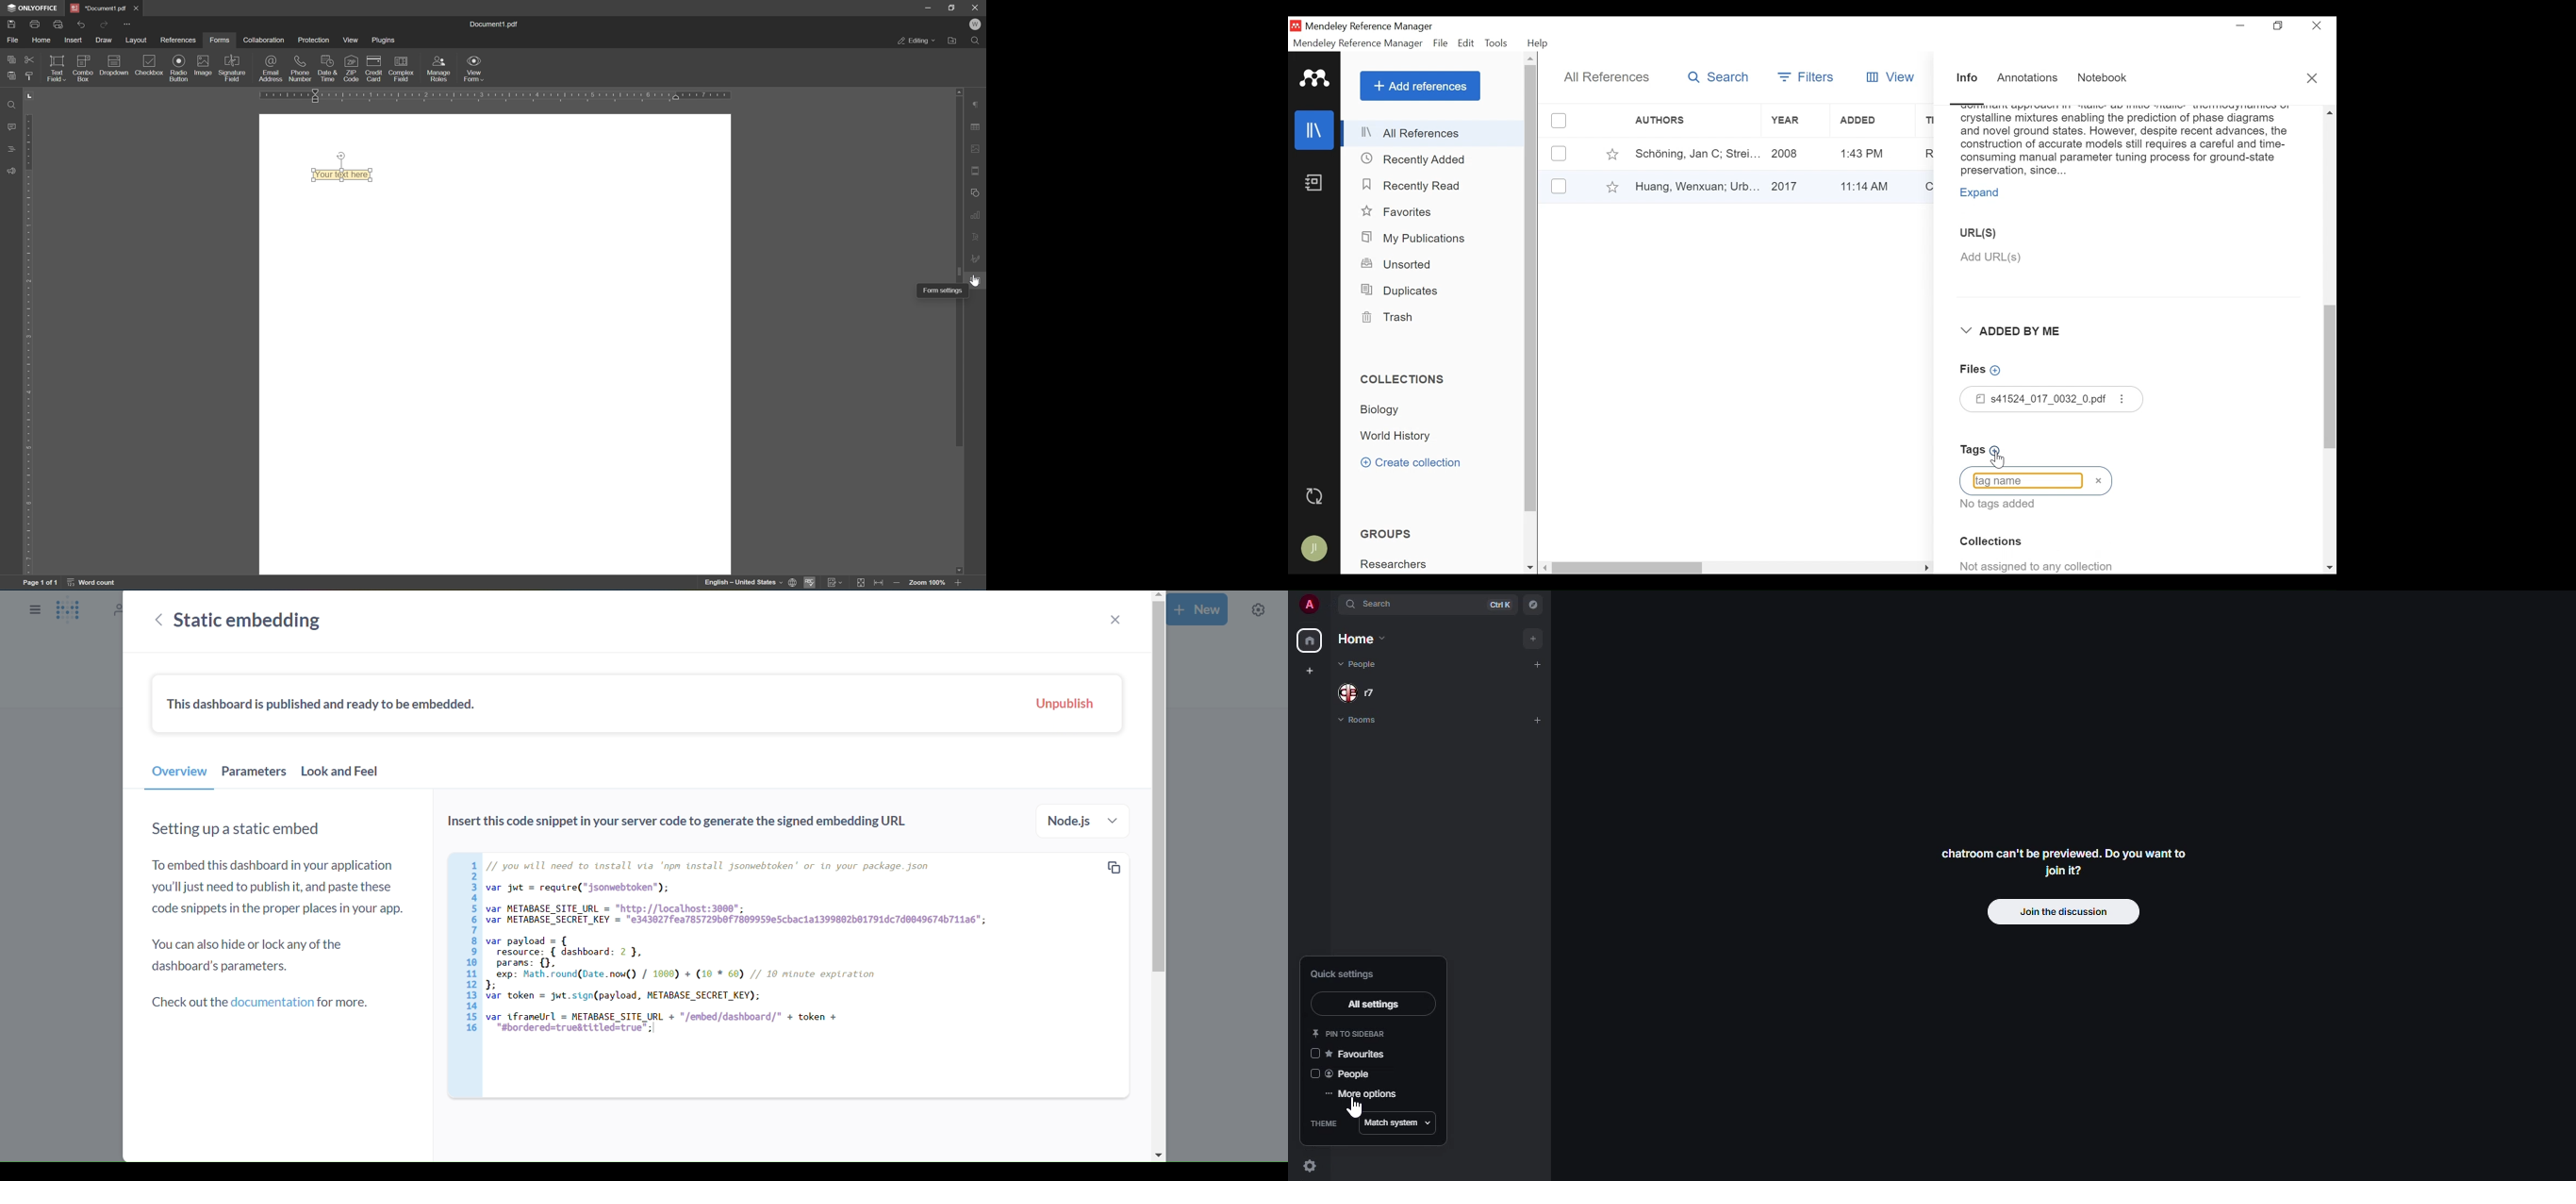 This screenshot has width=2576, height=1204. Describe the element at coordinates (1984, 194) in the screenshot. I see `Expand` at that location.